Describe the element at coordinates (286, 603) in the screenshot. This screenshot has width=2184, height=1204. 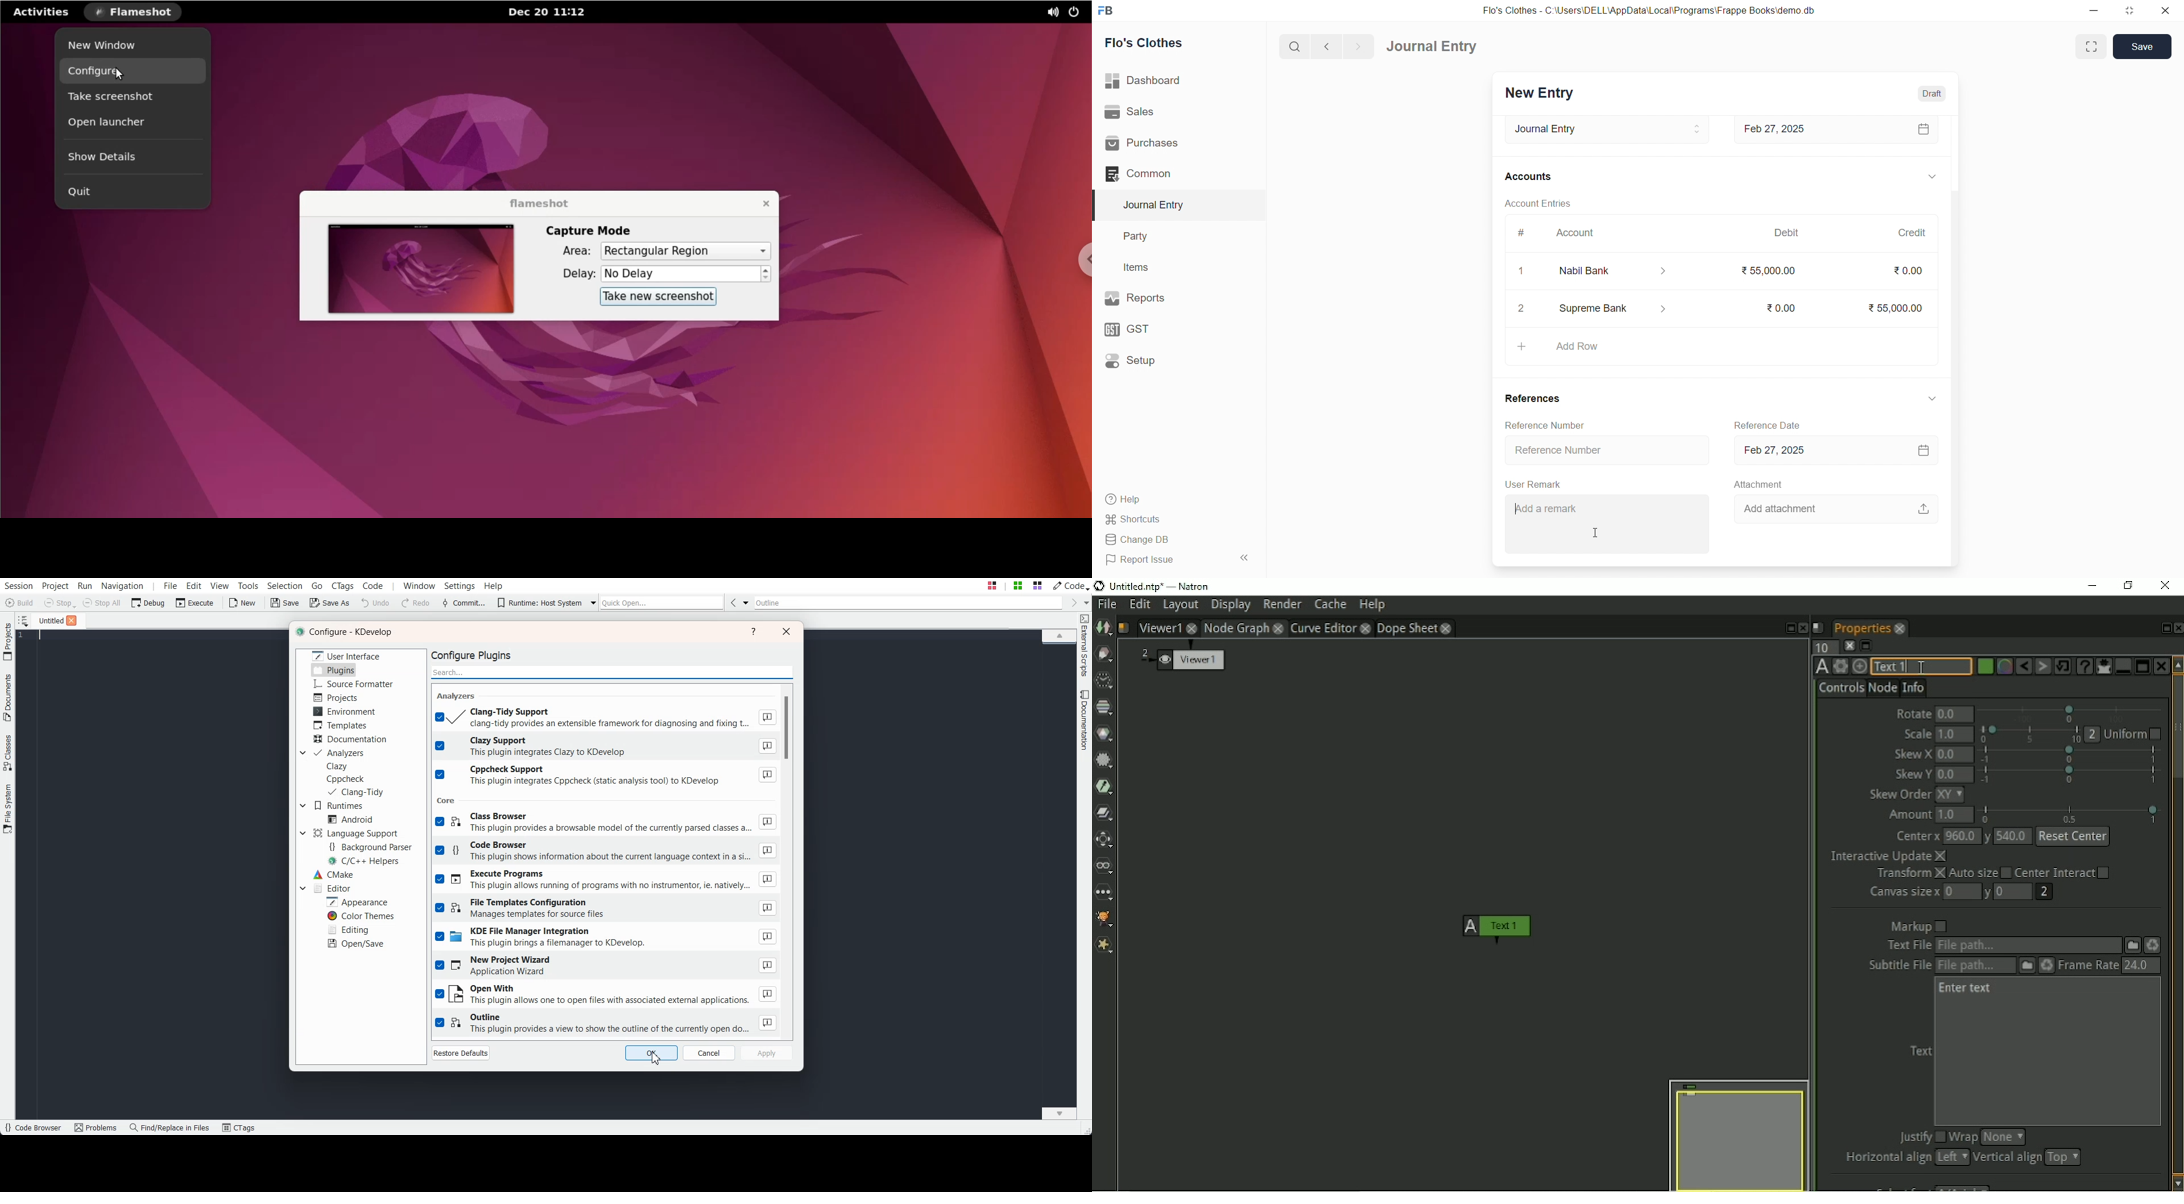
I see `Save` at that location.